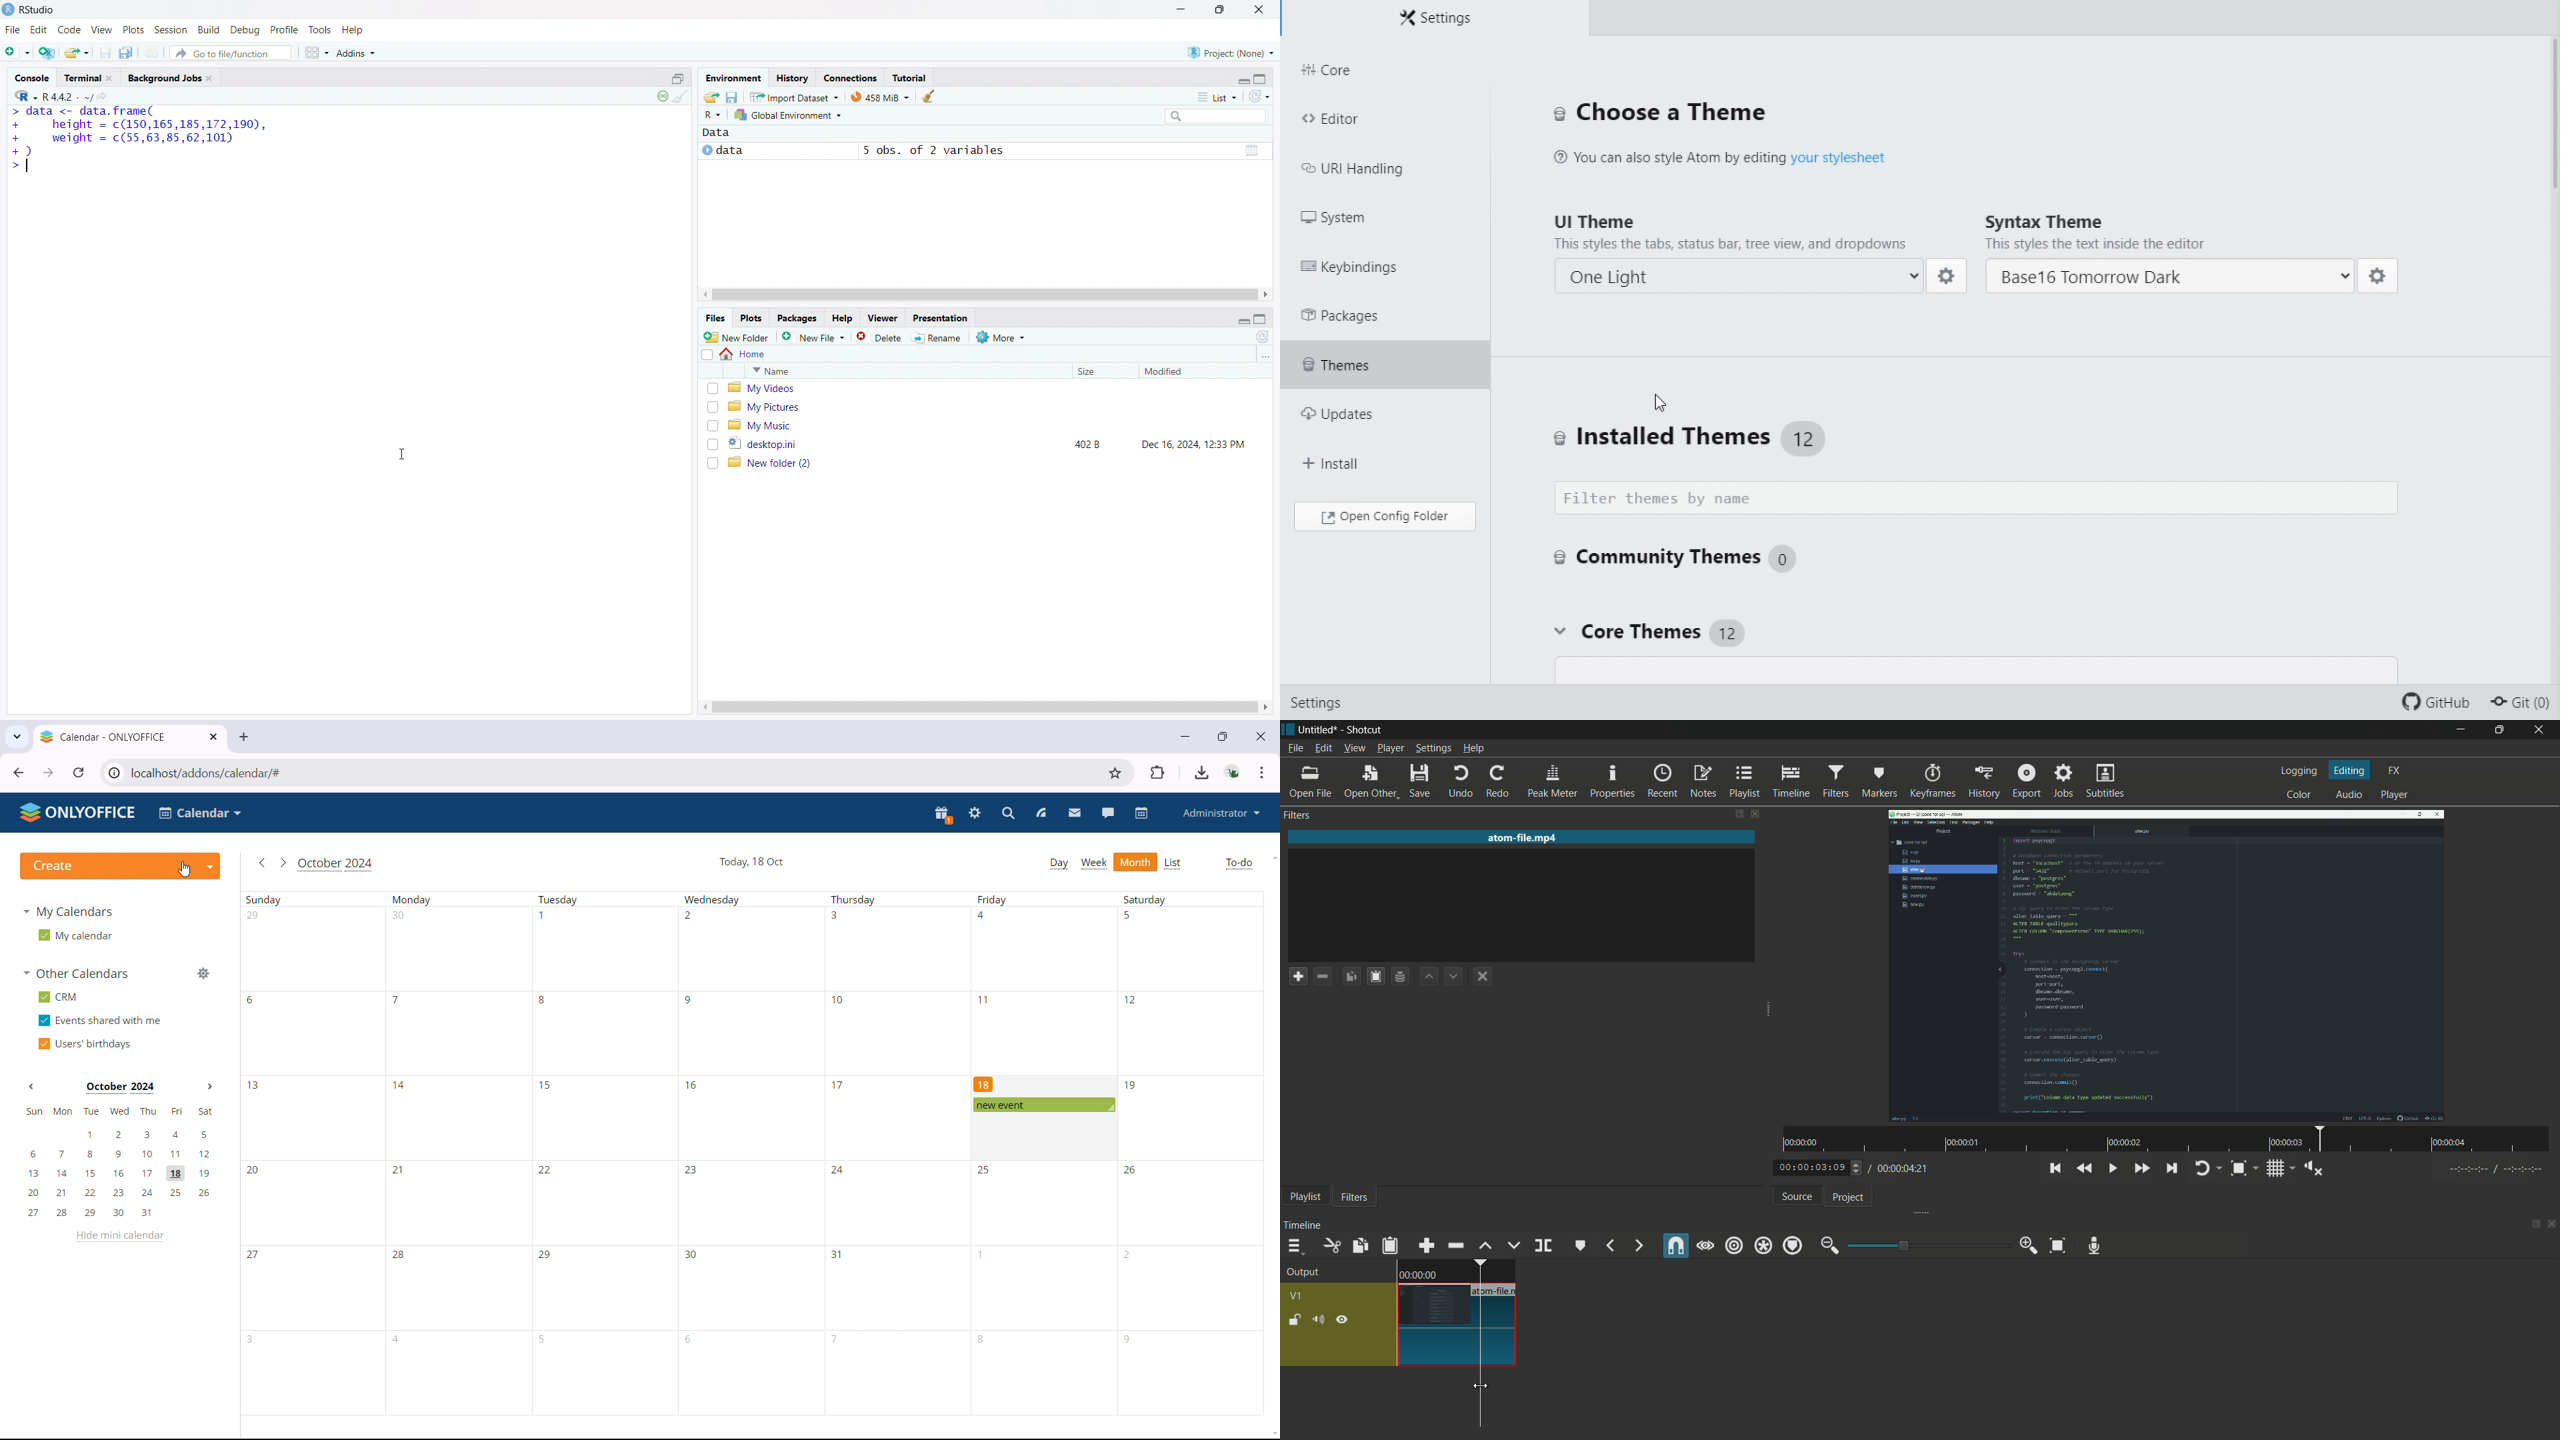 The height and width of the screenshot is (1456, 2576). Describe the element at coordinates (1515, 1244) in the screenshot. I see `overwrite` at that location.